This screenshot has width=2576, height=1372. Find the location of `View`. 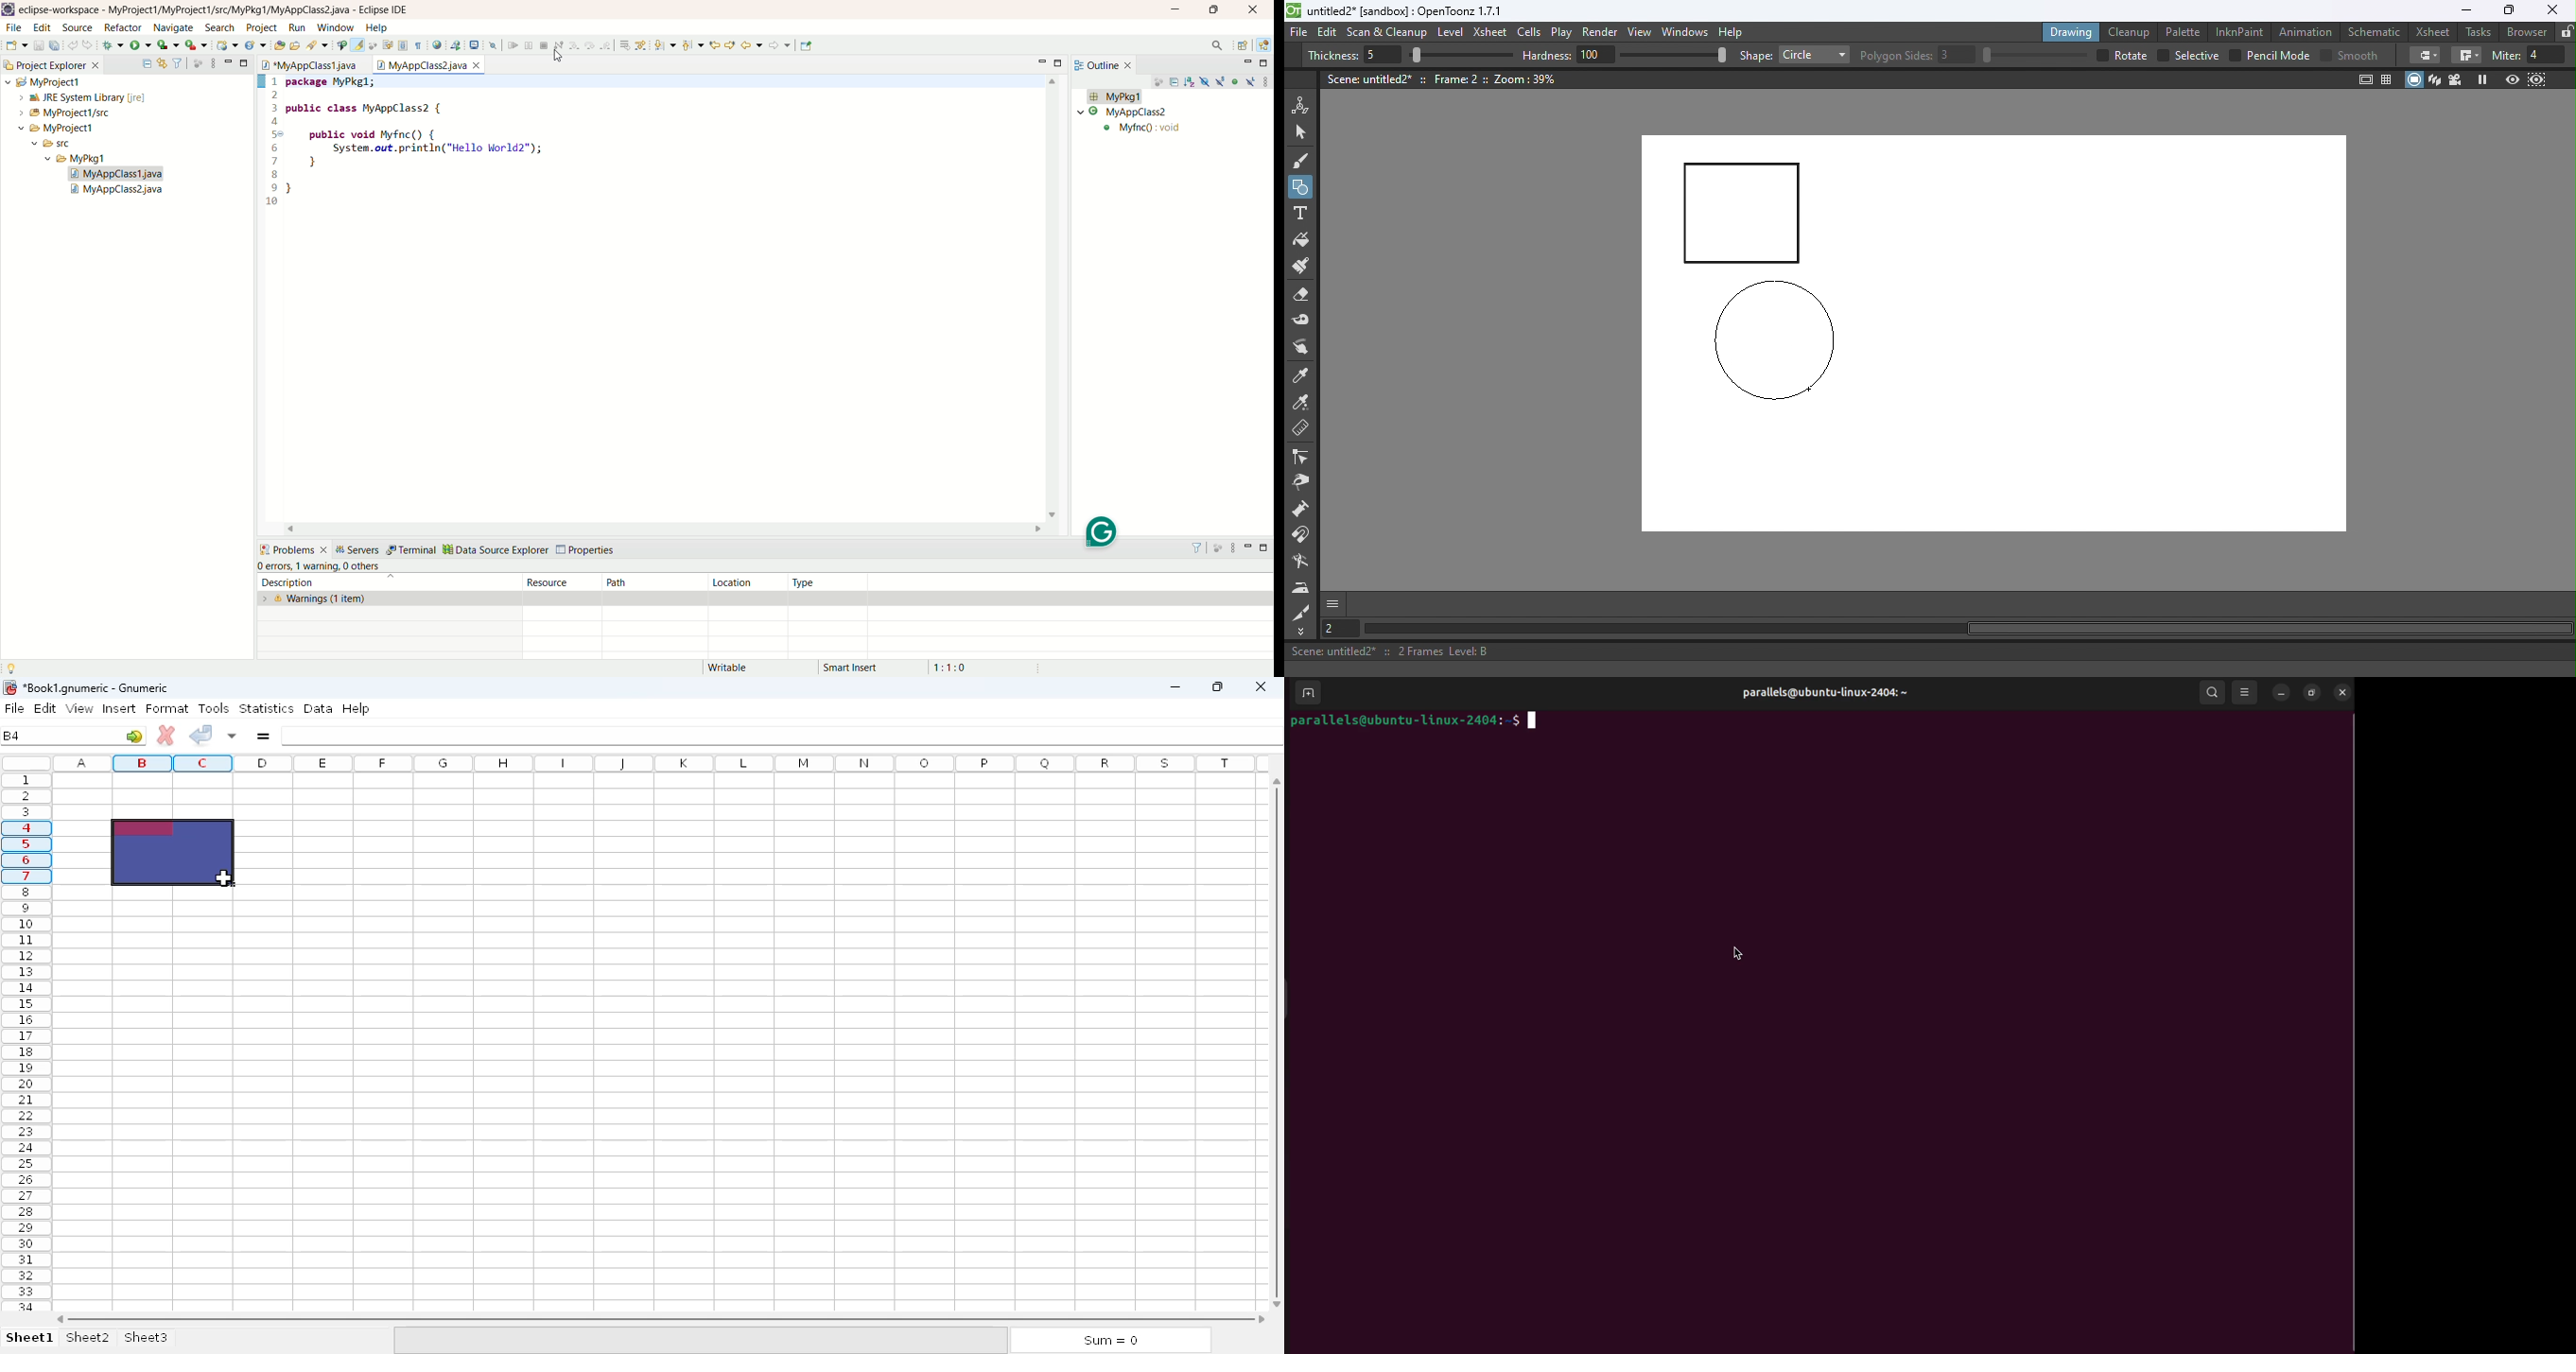

View is located at coordinates (1643, 34).